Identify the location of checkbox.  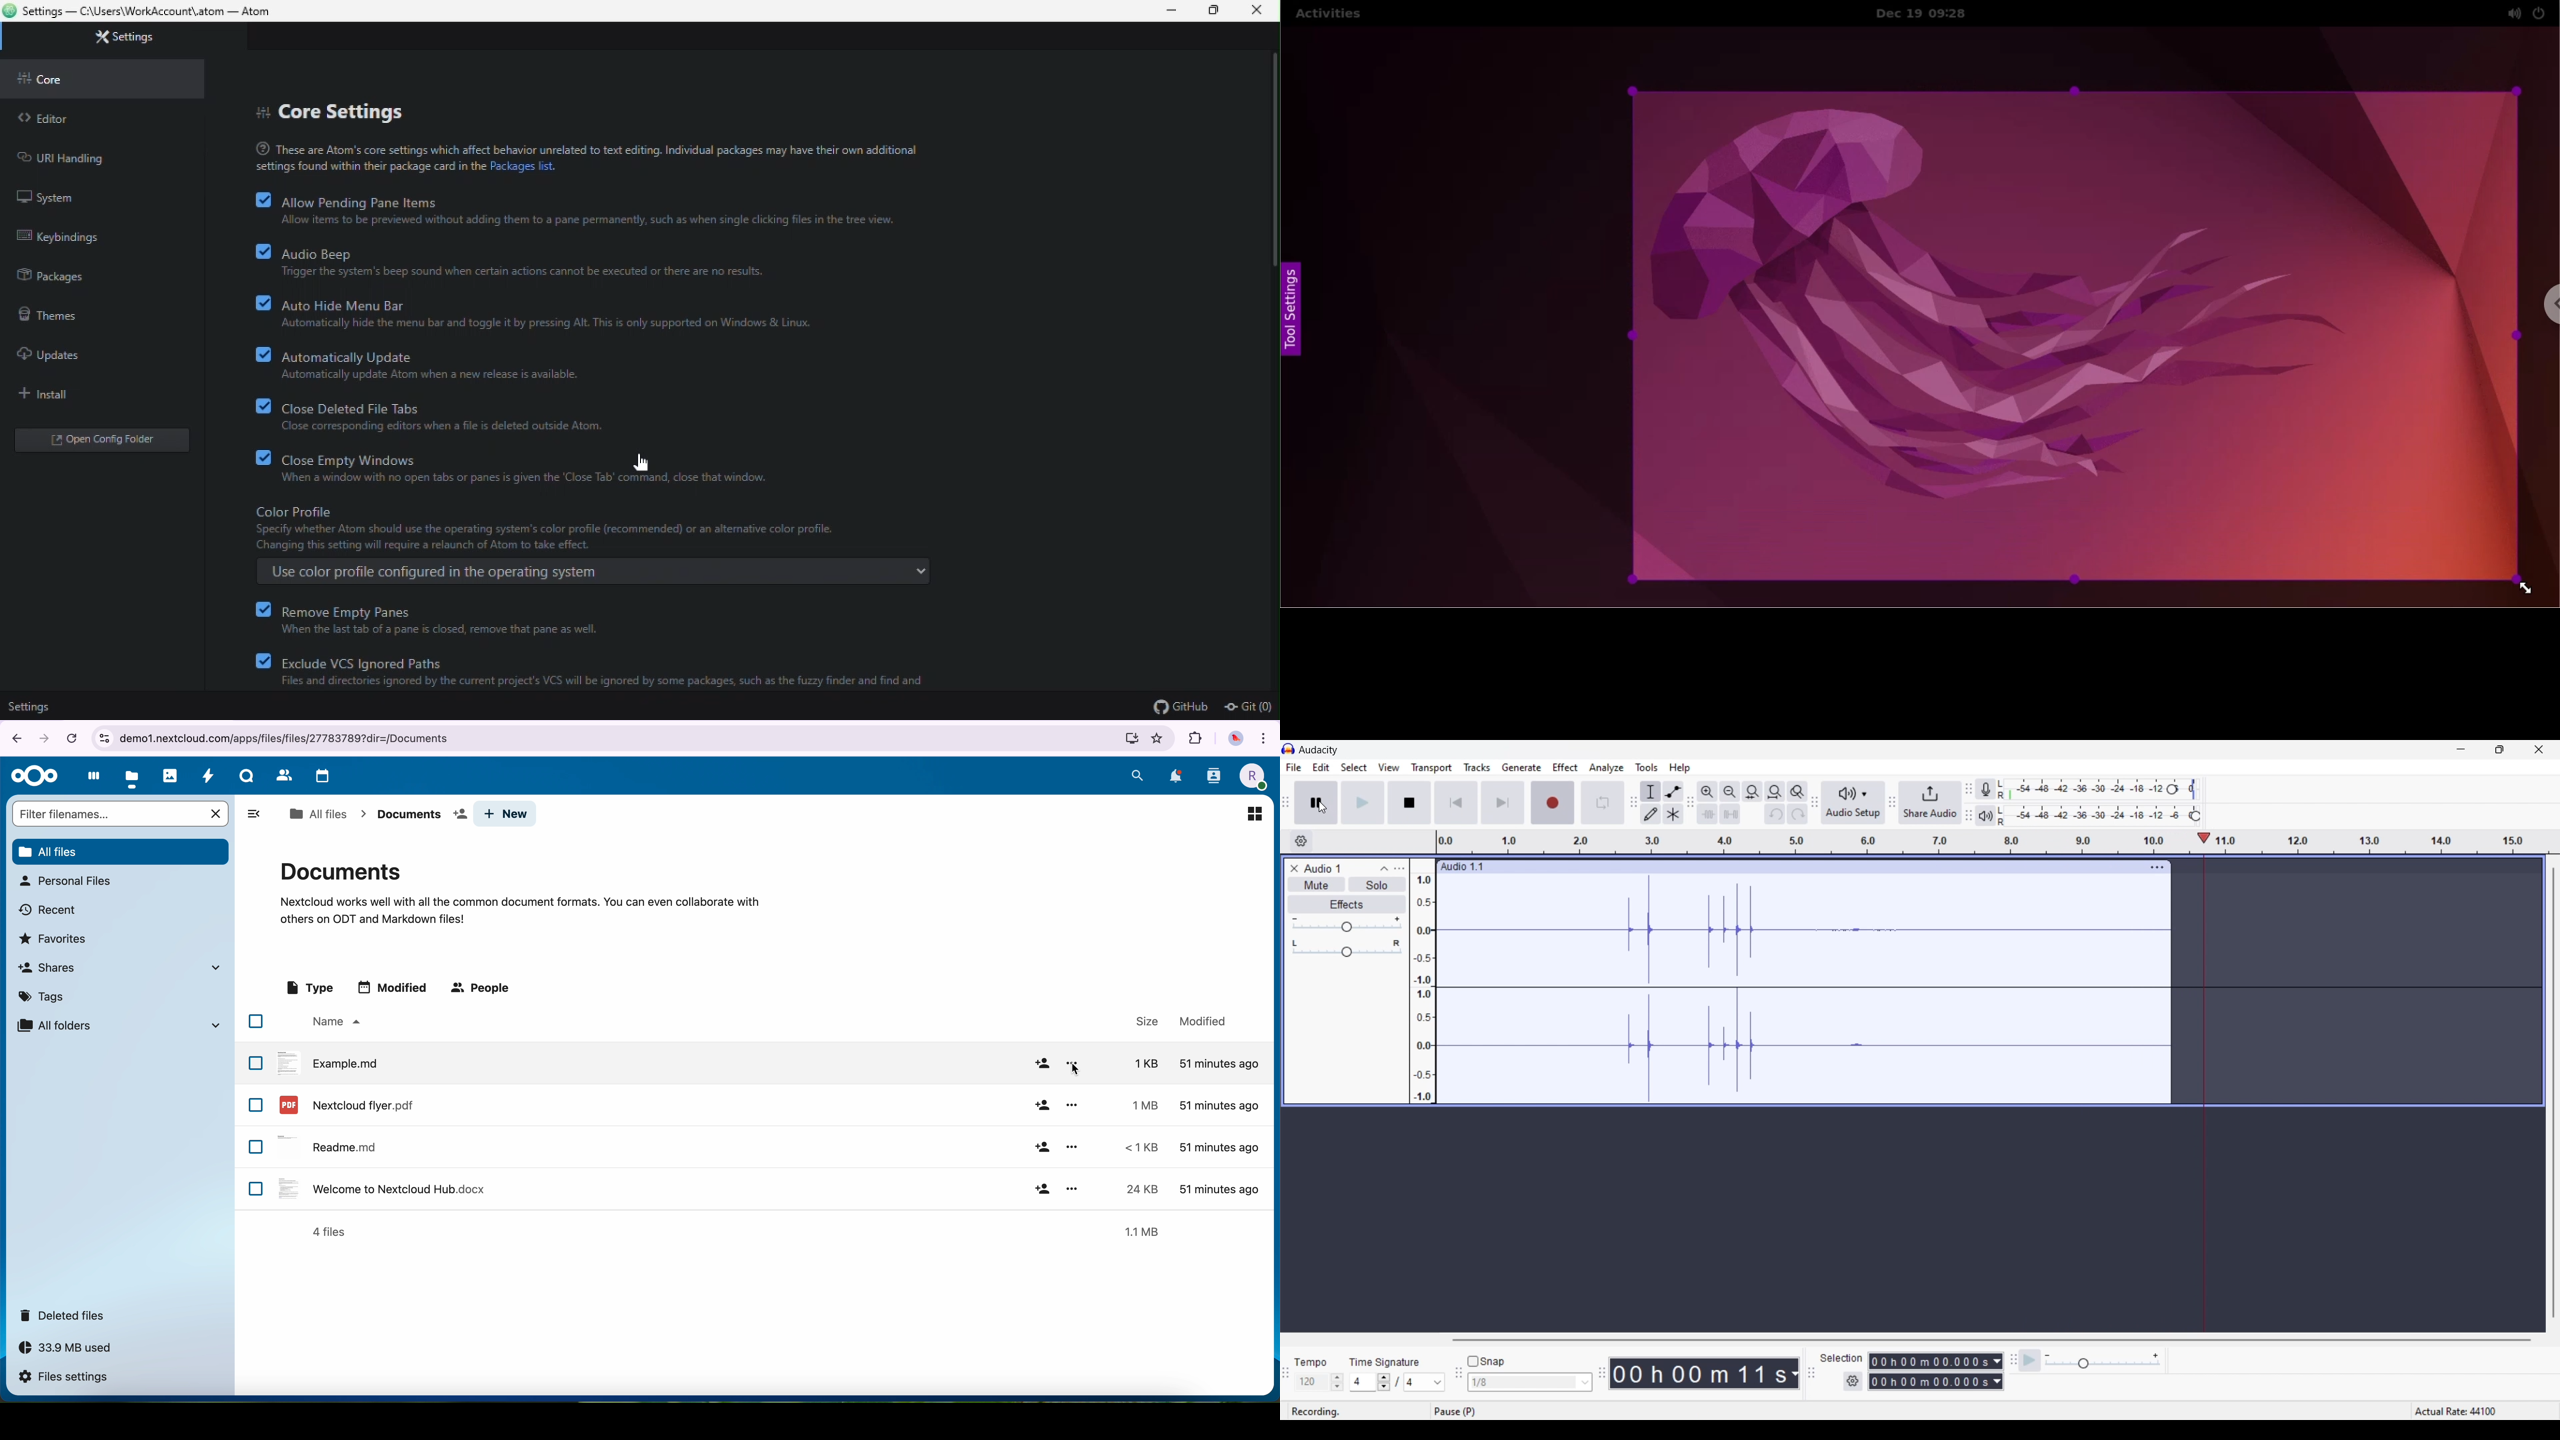
(256, 1148).